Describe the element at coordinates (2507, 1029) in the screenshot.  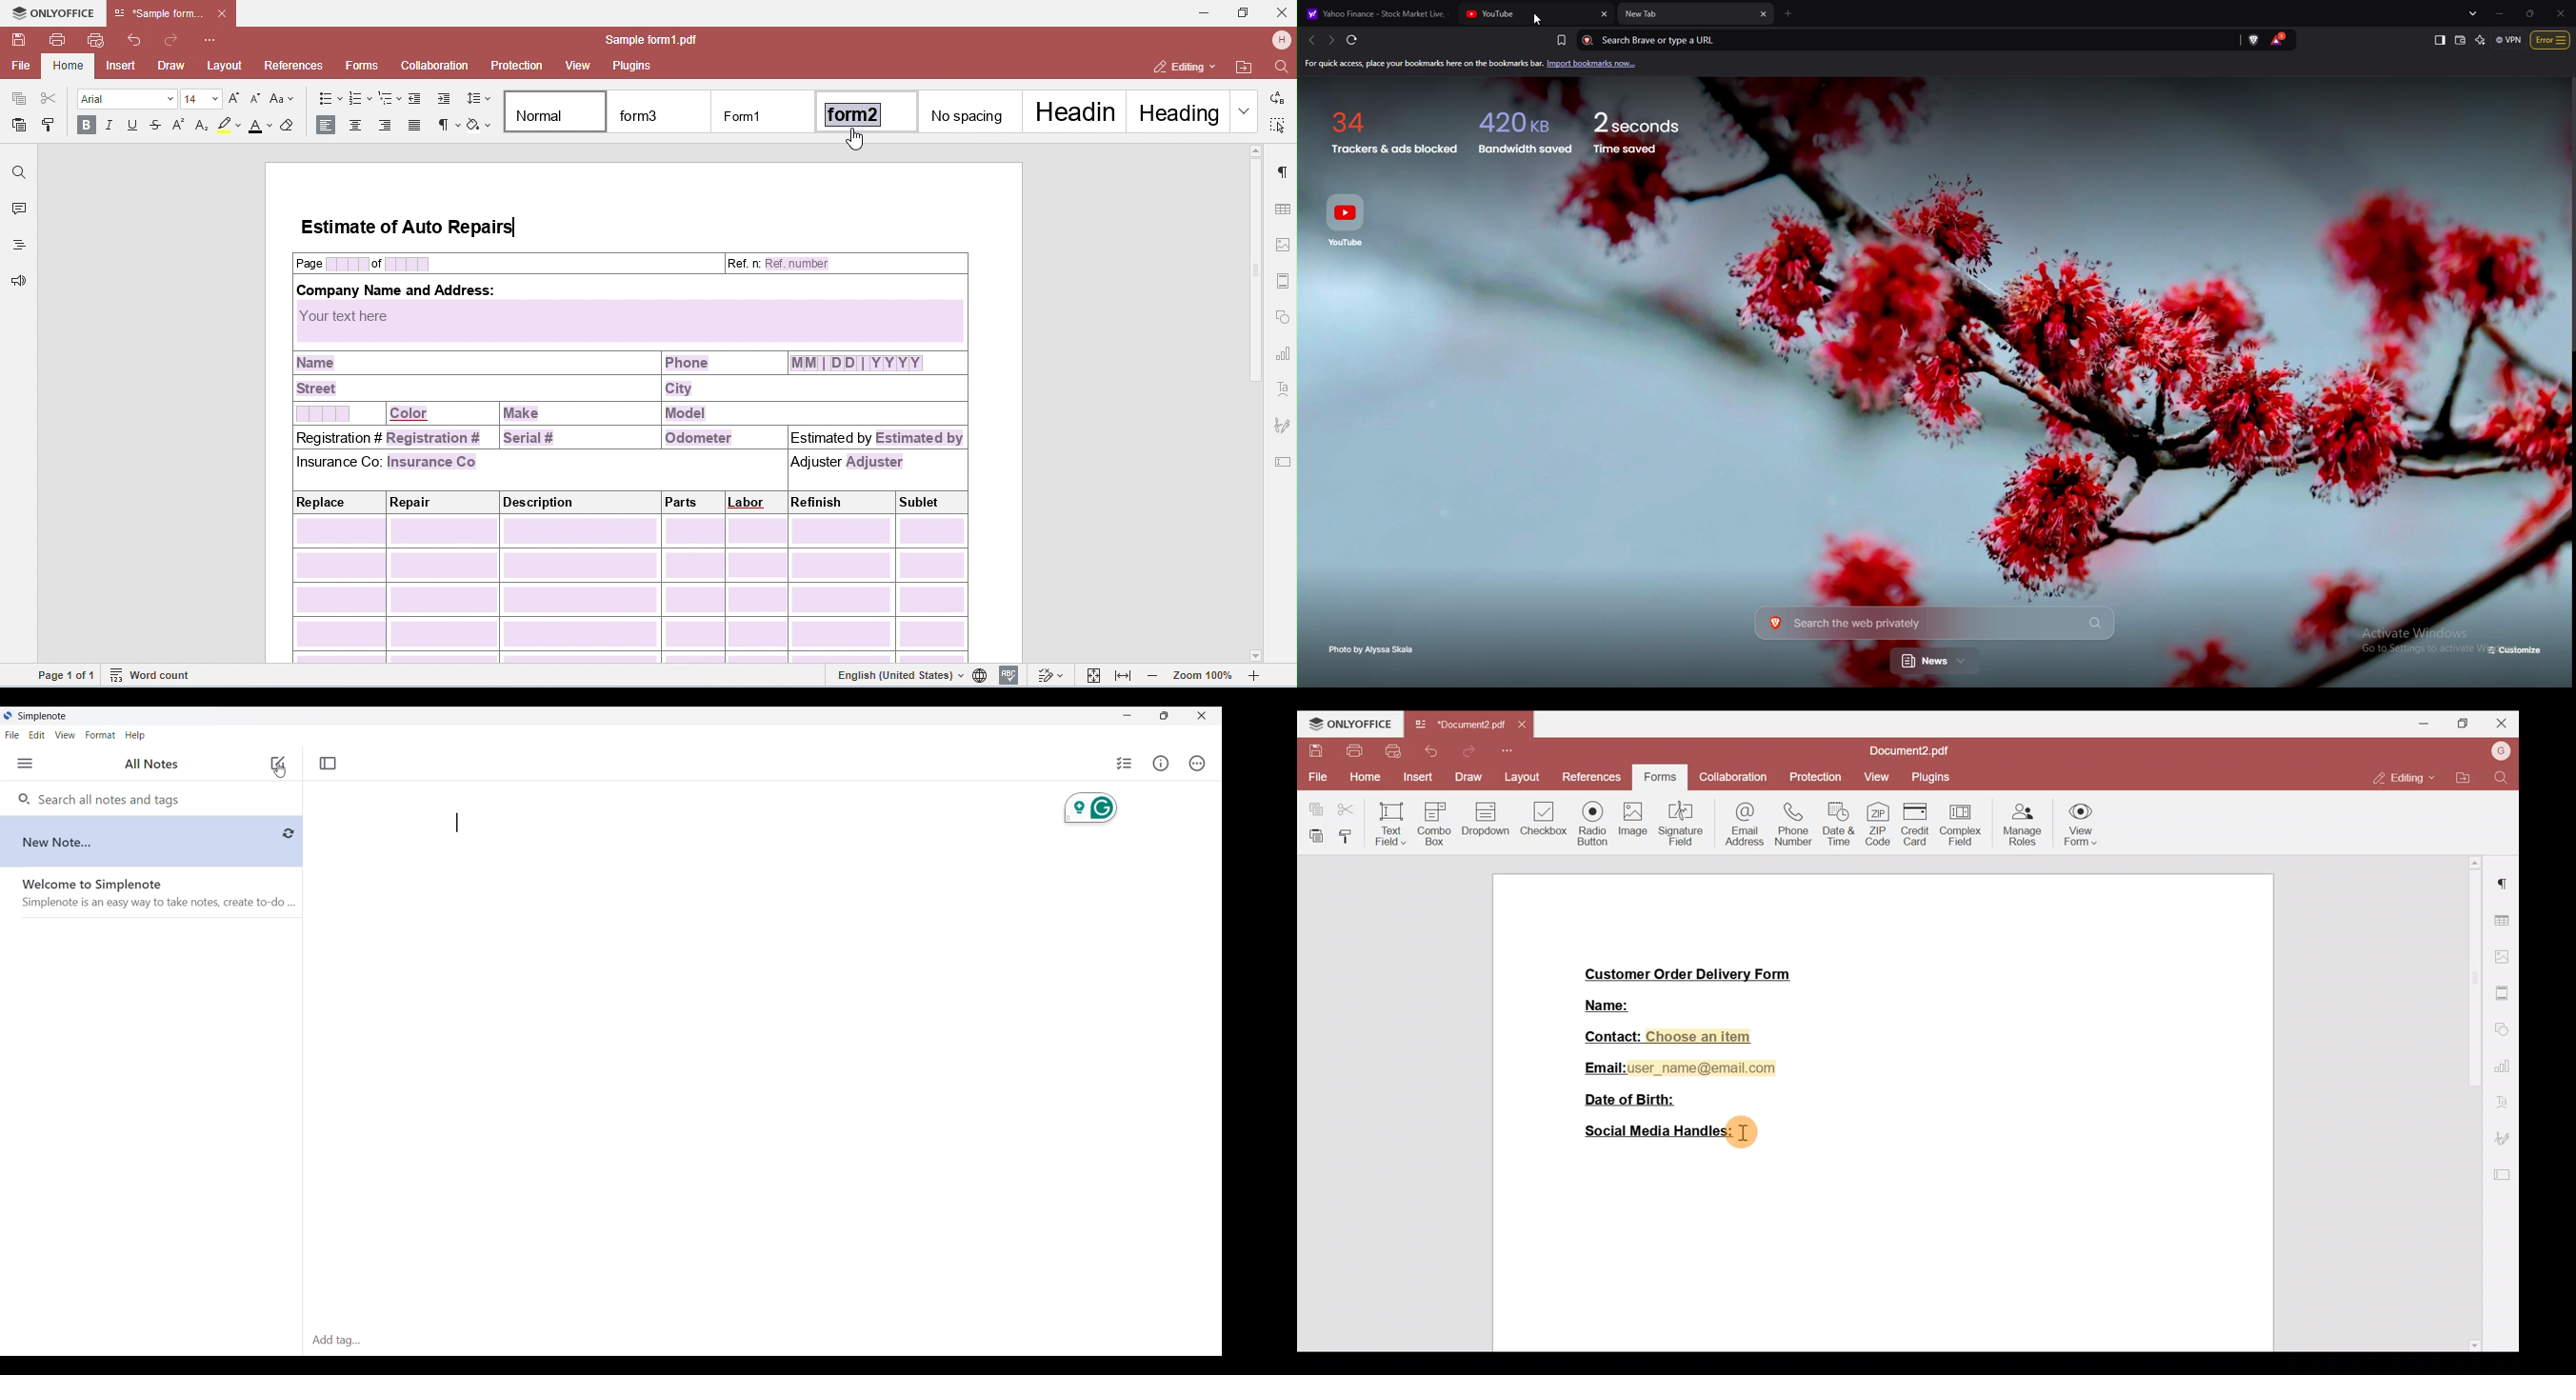
I see `Shapes settings` at that location.